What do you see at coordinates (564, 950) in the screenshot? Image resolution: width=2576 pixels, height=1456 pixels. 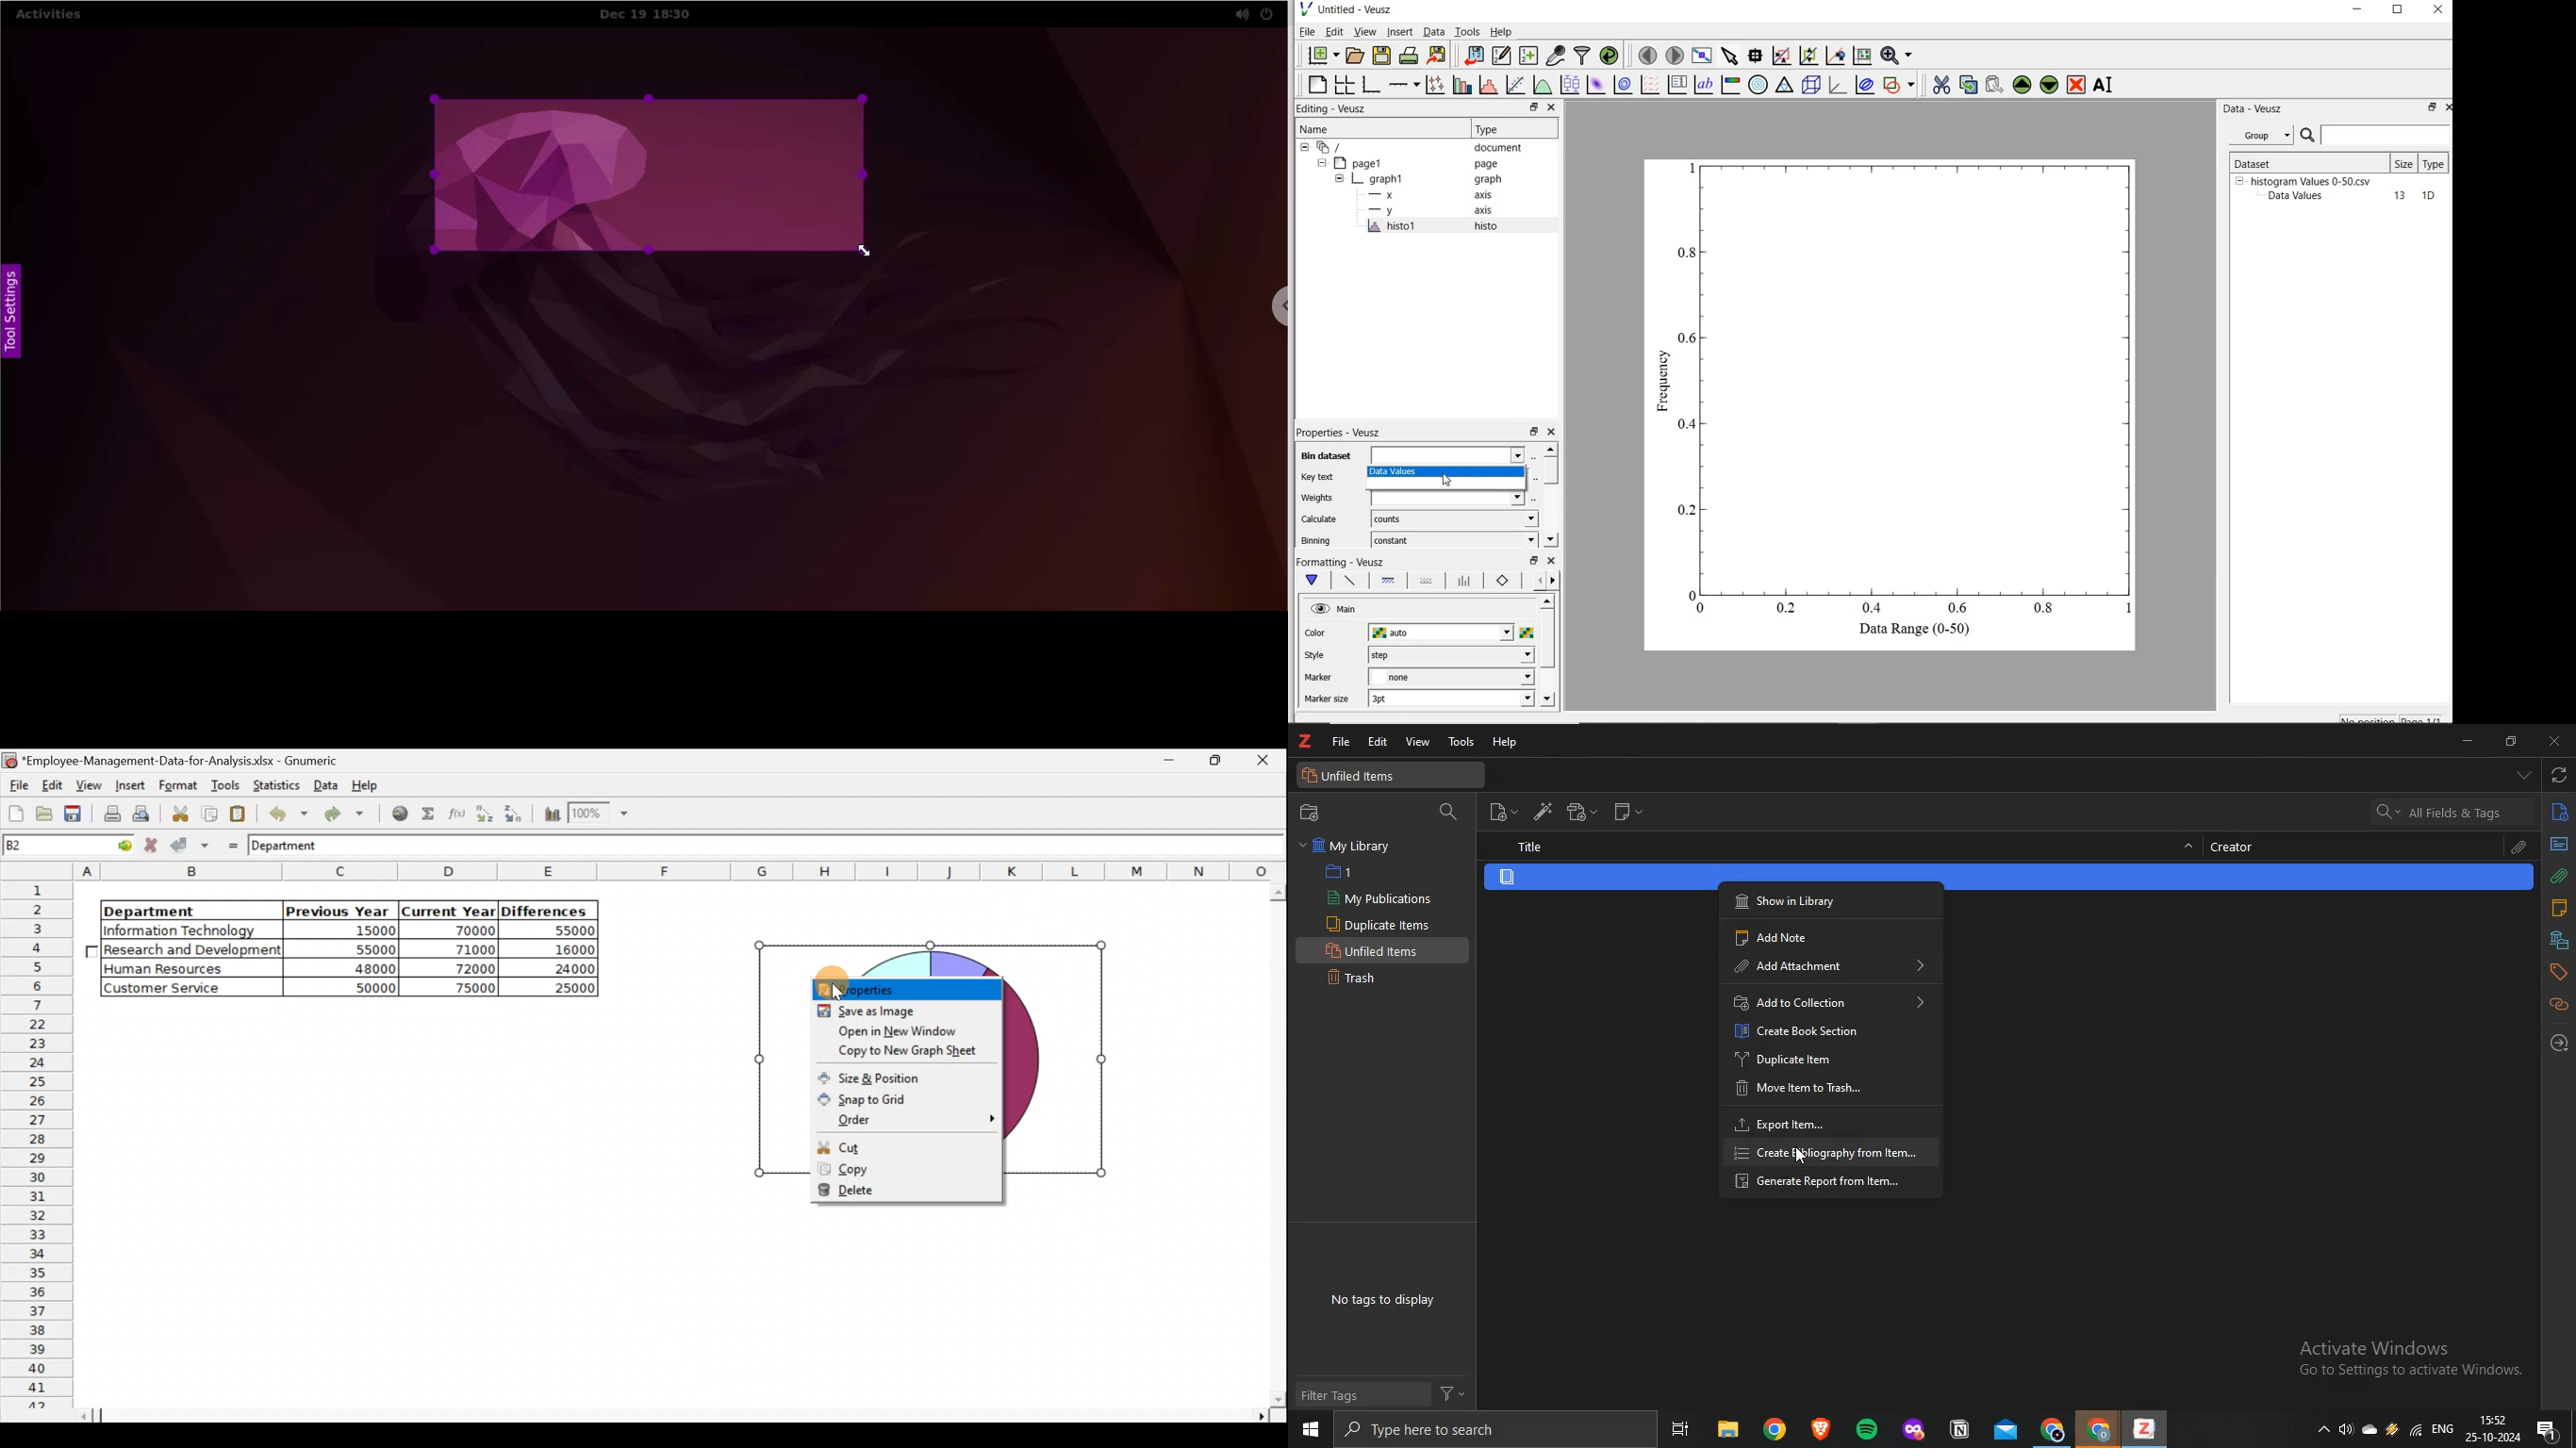 I see `16000` at bounding box center [564, 950].